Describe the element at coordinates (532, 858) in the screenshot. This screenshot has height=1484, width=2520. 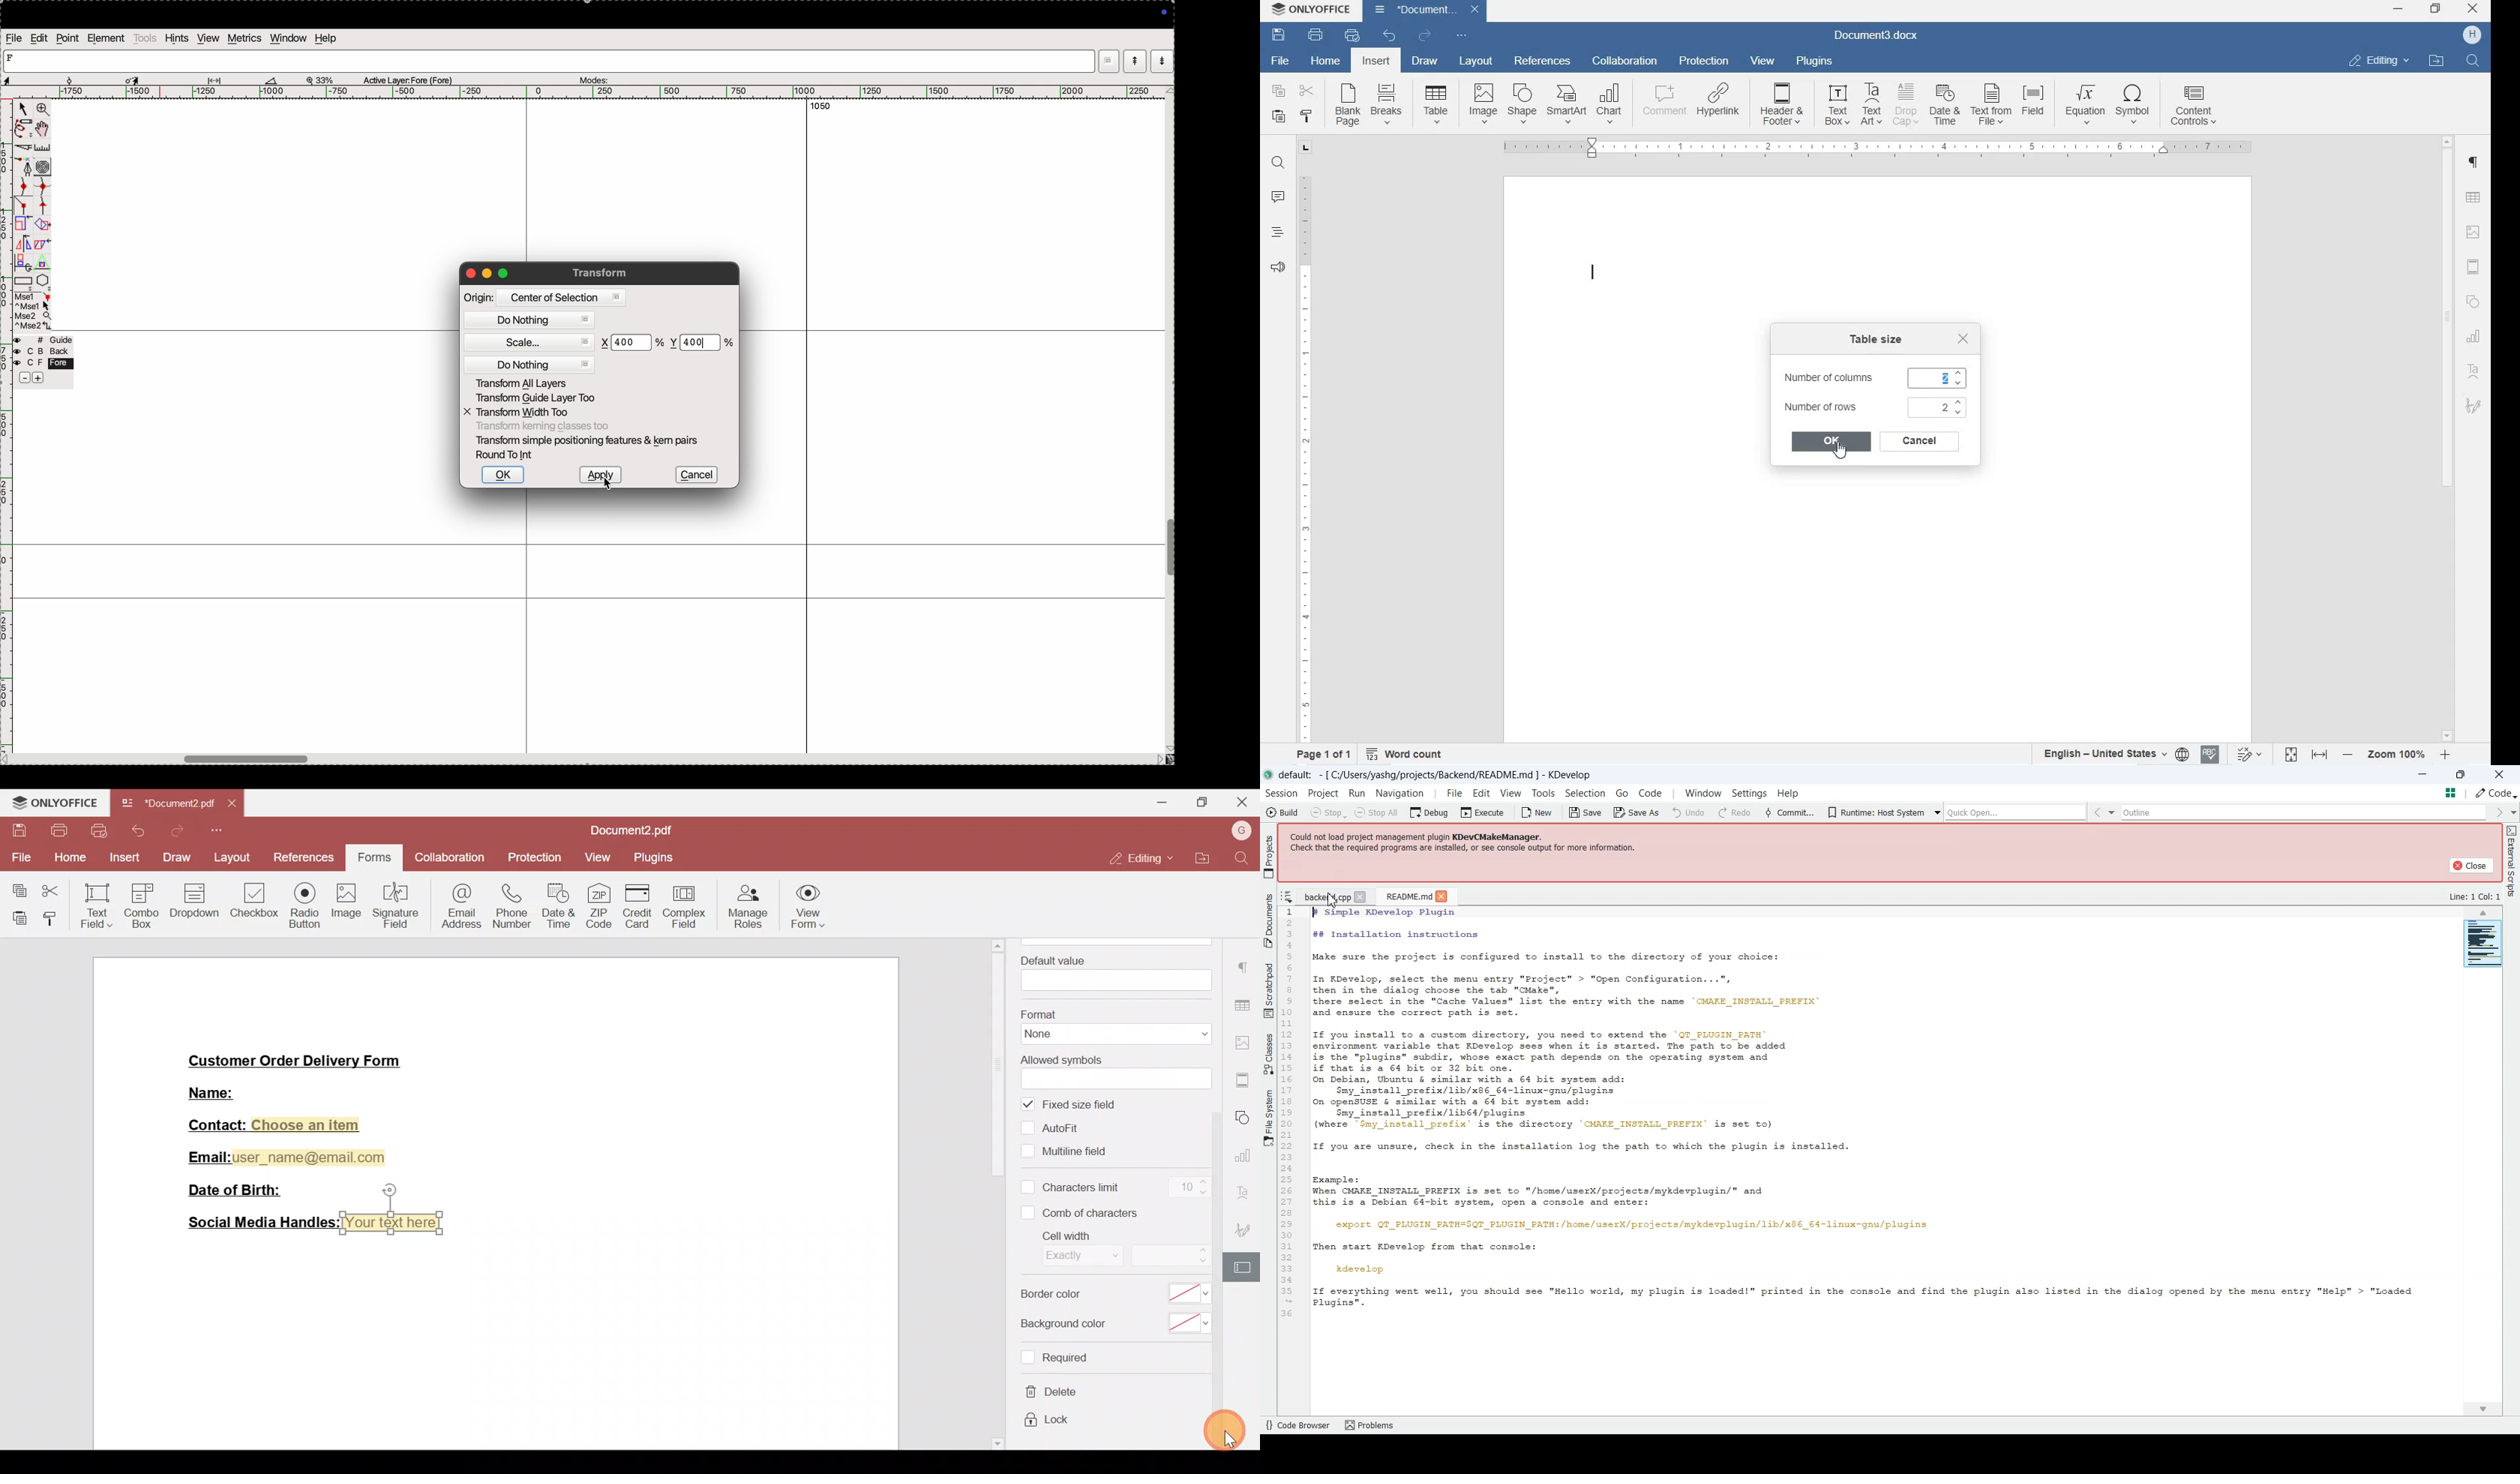
I see `Protection` at that location.